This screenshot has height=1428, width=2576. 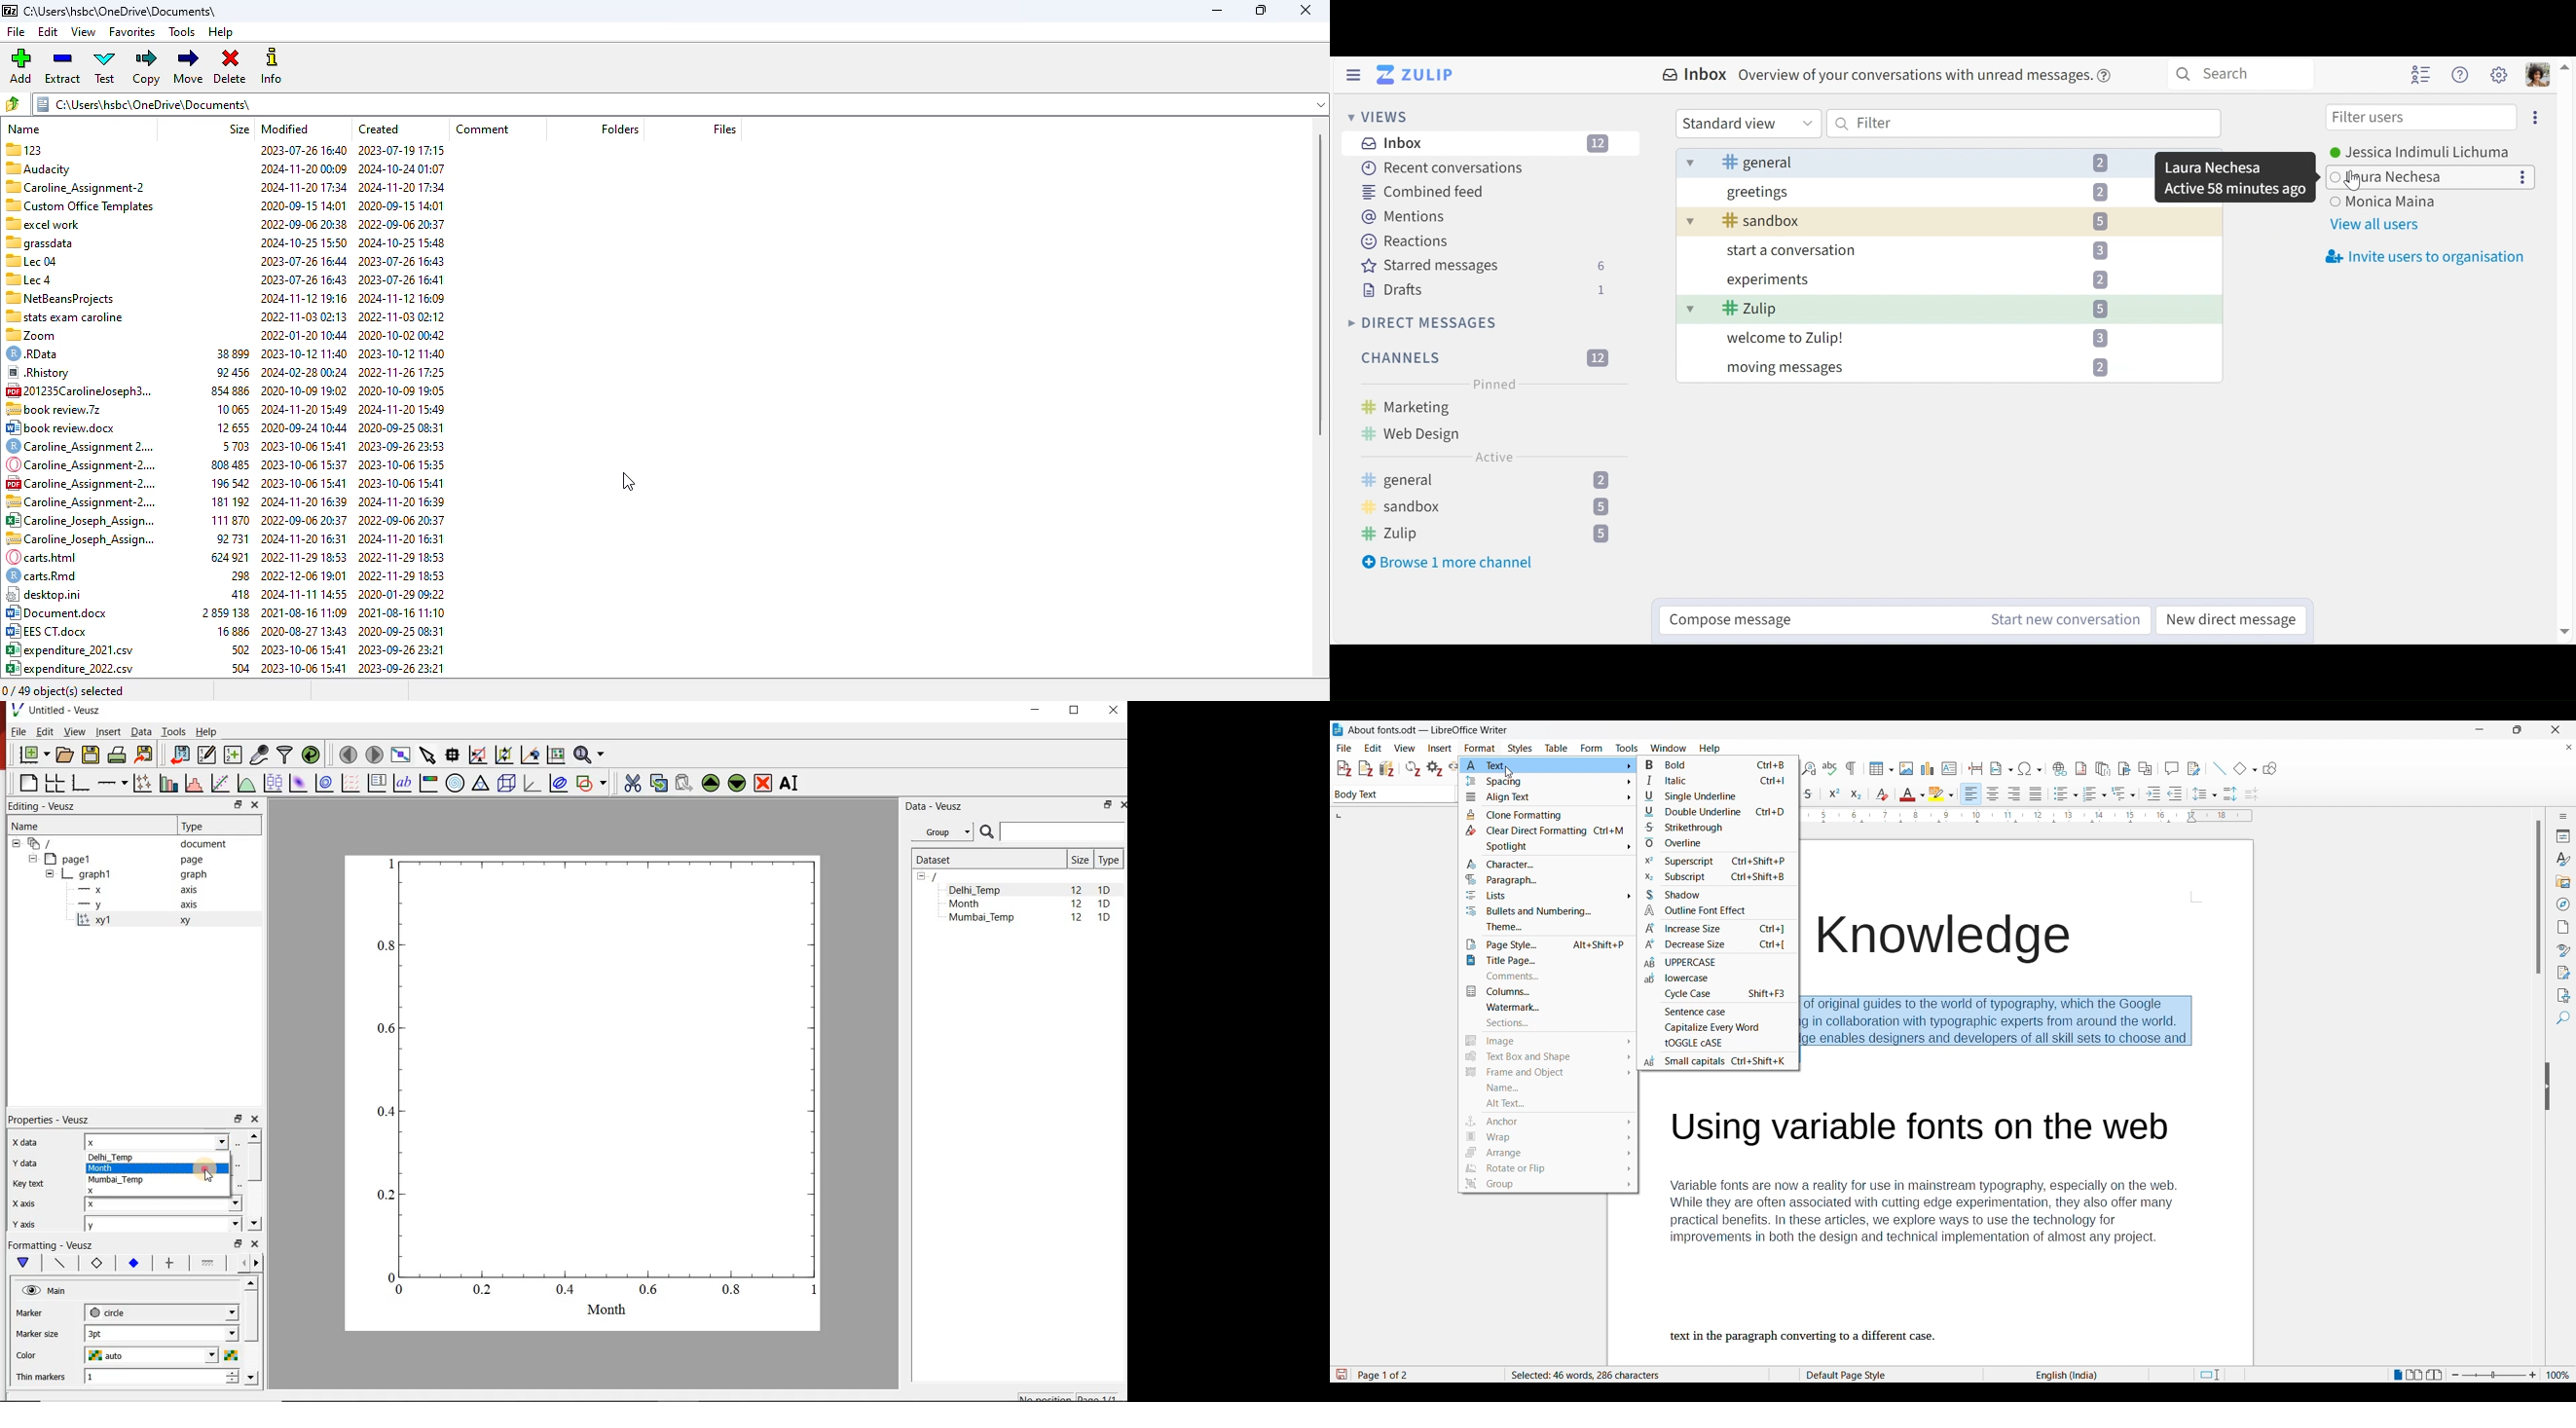 What do you see at coordinates (188, 67) in the screenshot?
I see `move` at bounding box center [188, 67].